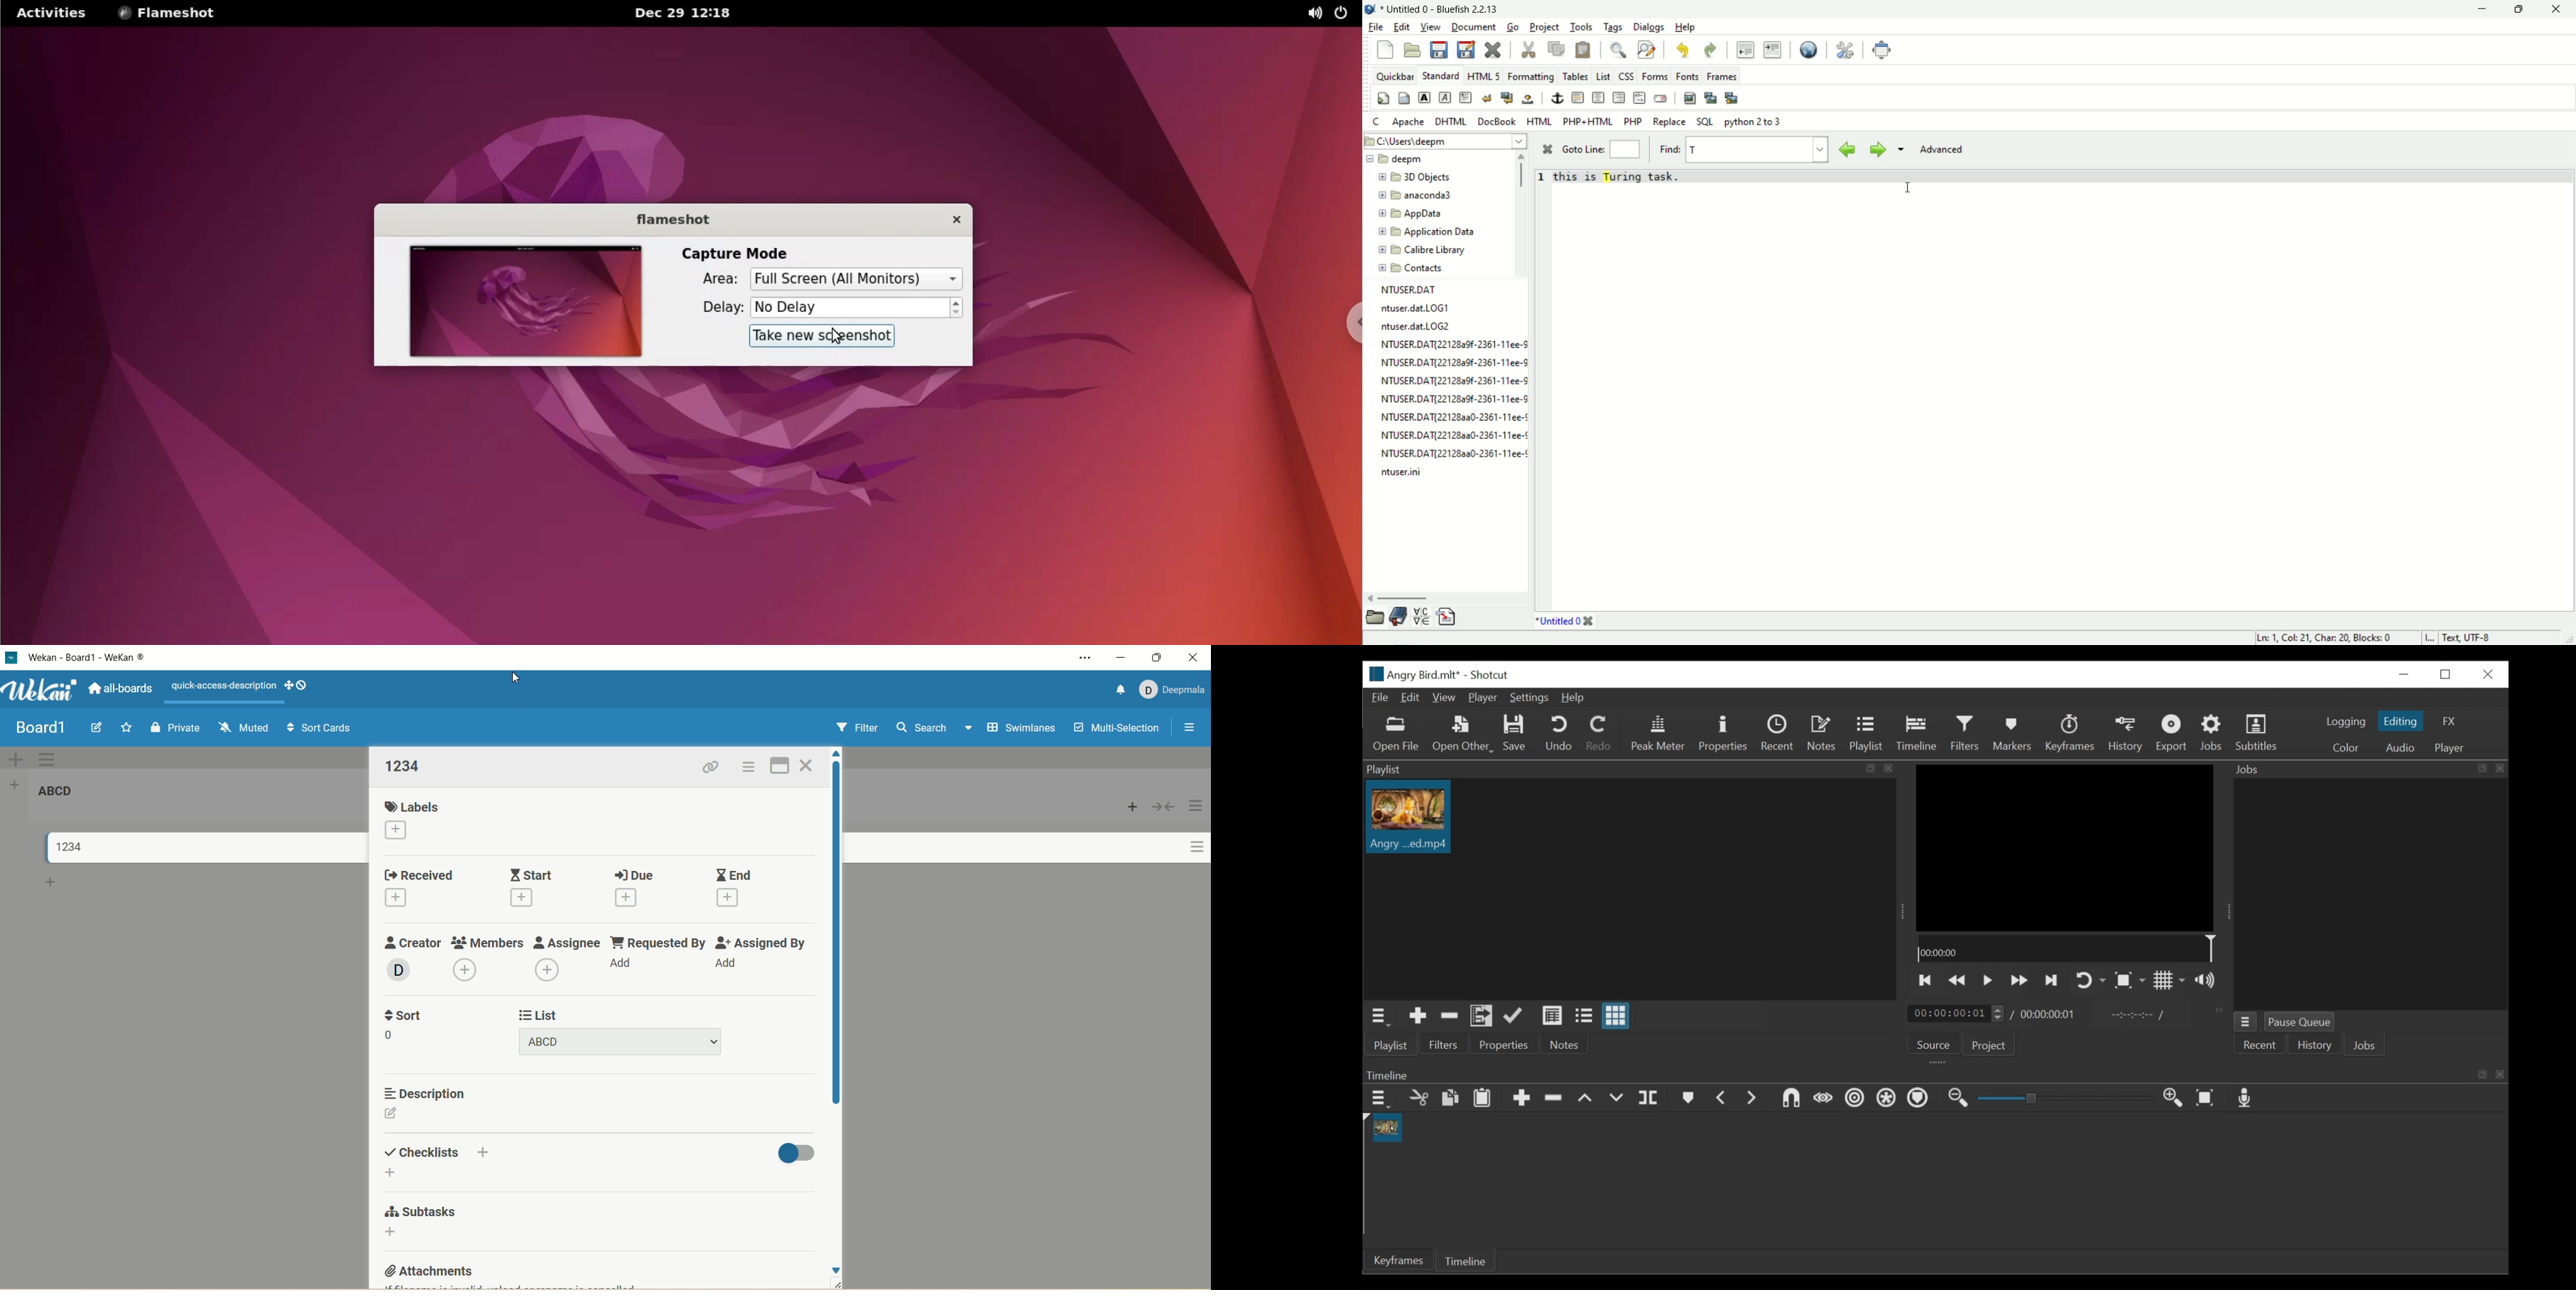  What do you see at coordinates (2301, 1022) in the screenshot?
I see `Pause Queue` at bounding box center [2301, 1022].